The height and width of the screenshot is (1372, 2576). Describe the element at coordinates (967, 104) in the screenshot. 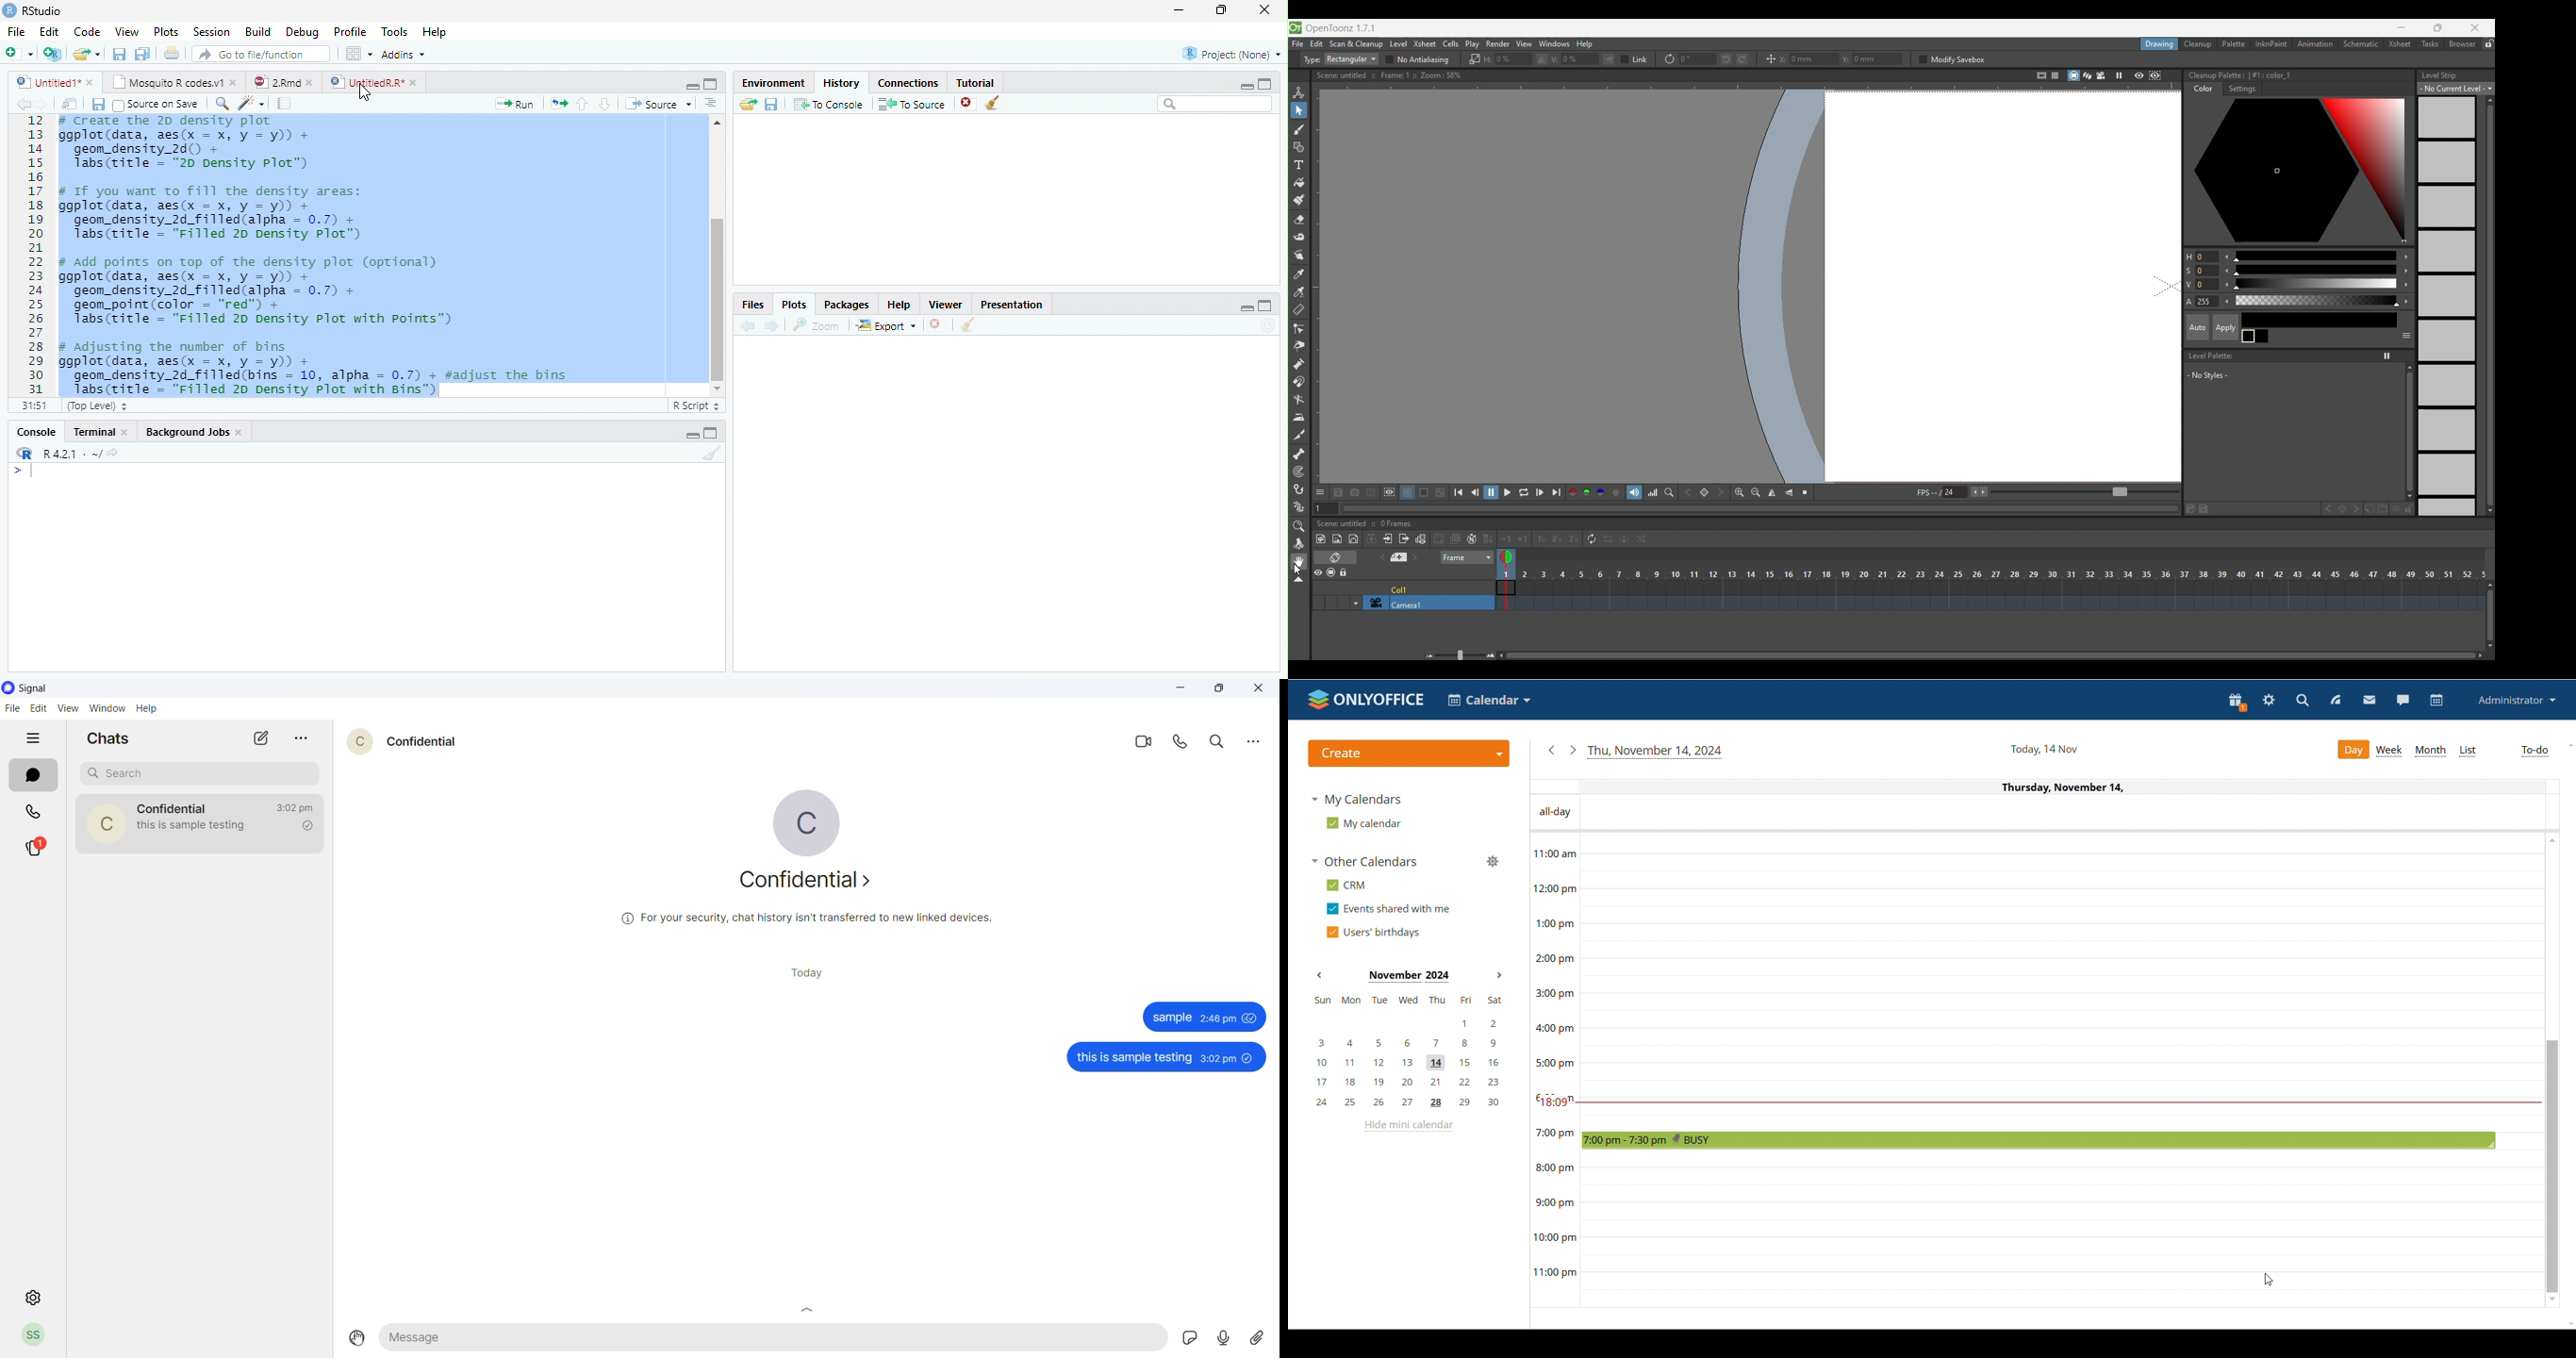

I see `close` at that location.